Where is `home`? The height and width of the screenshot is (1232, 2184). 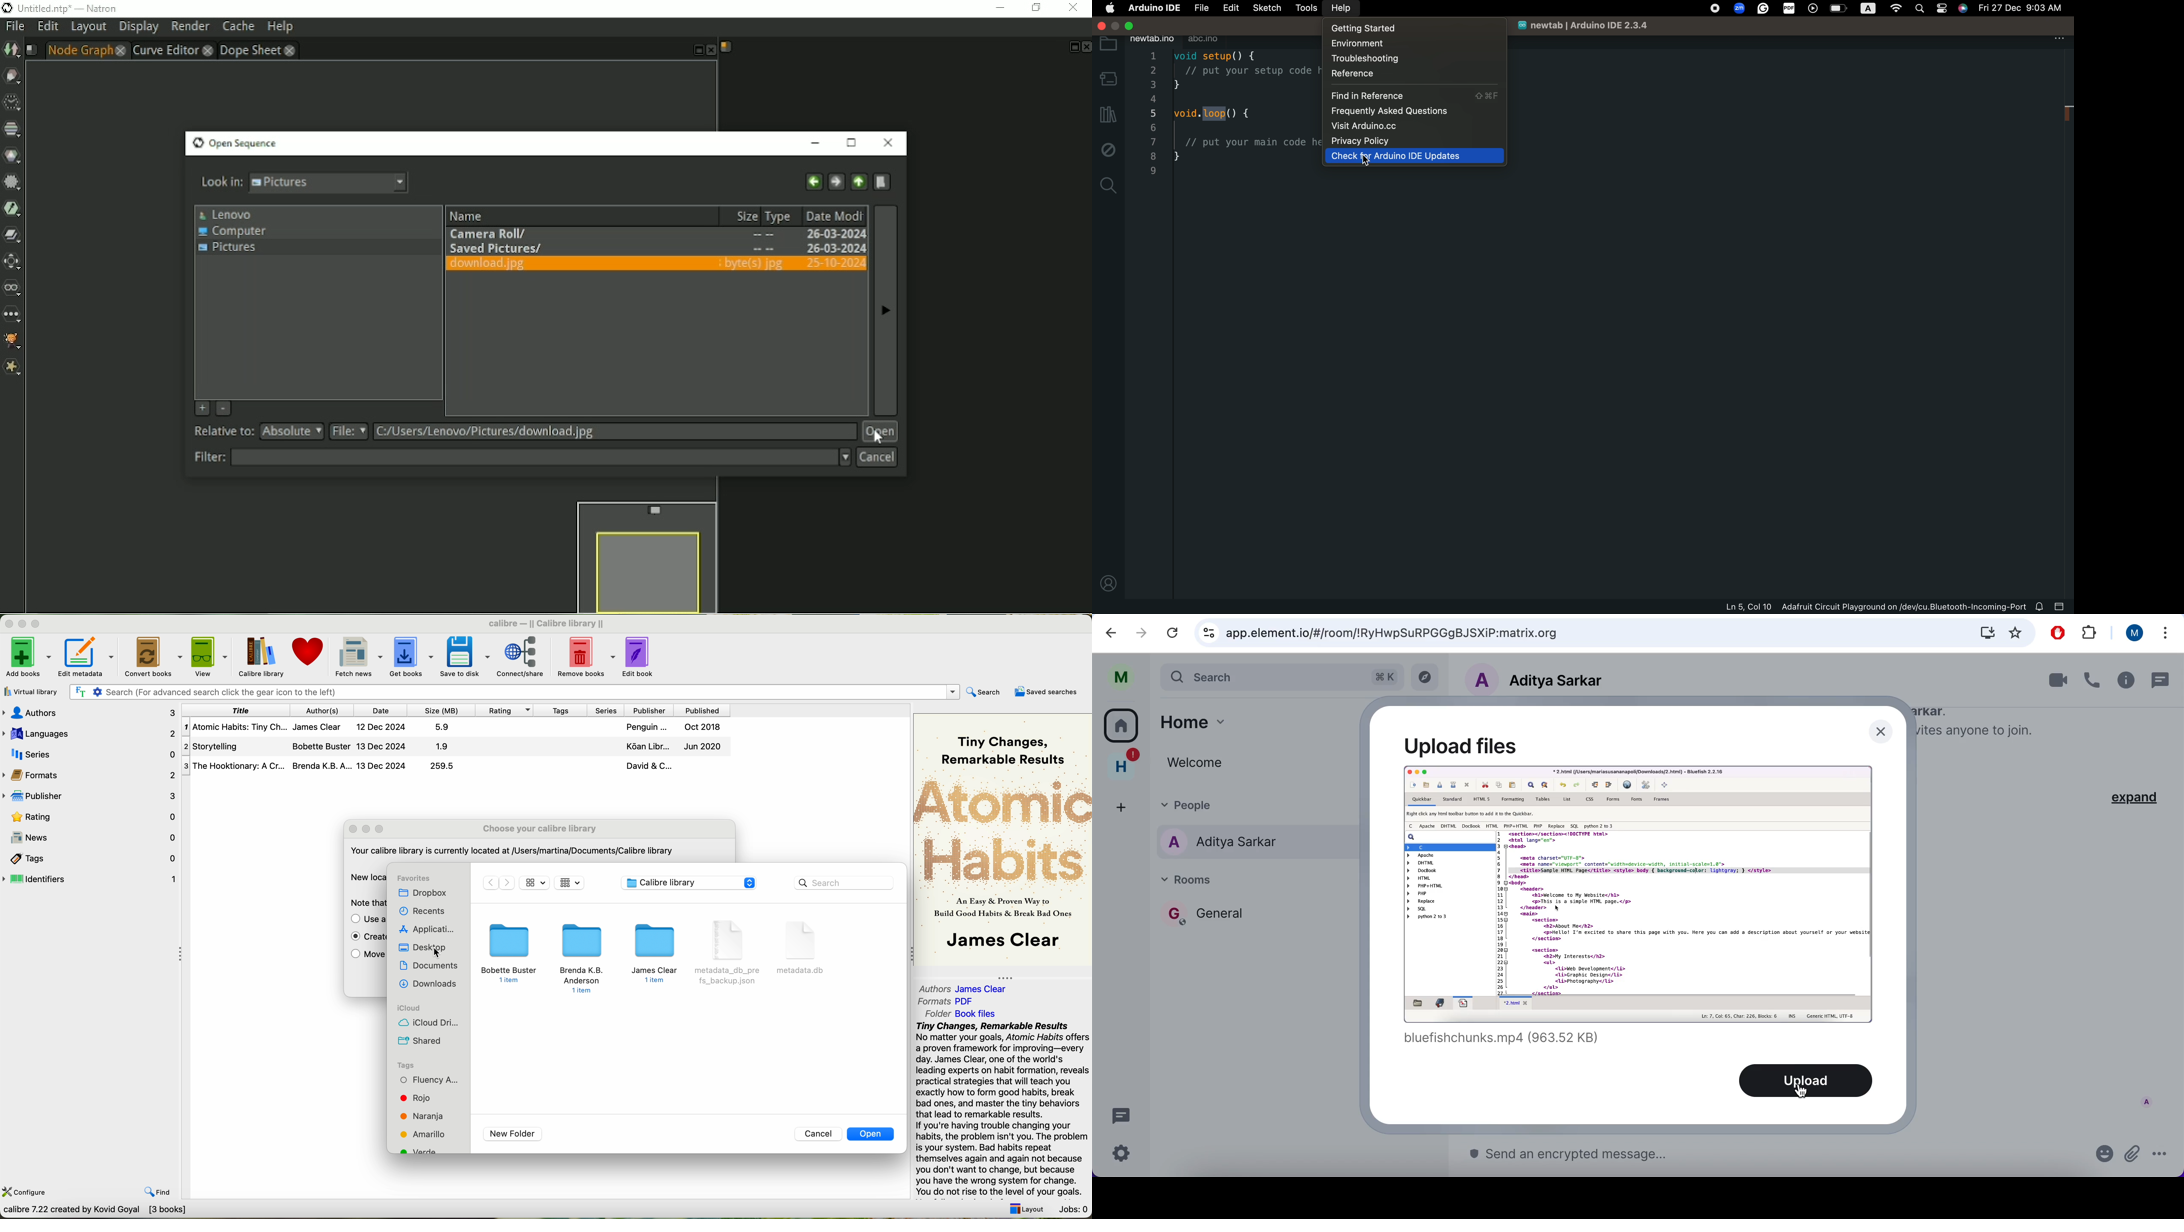 home is located at coordinates (1122, 762).